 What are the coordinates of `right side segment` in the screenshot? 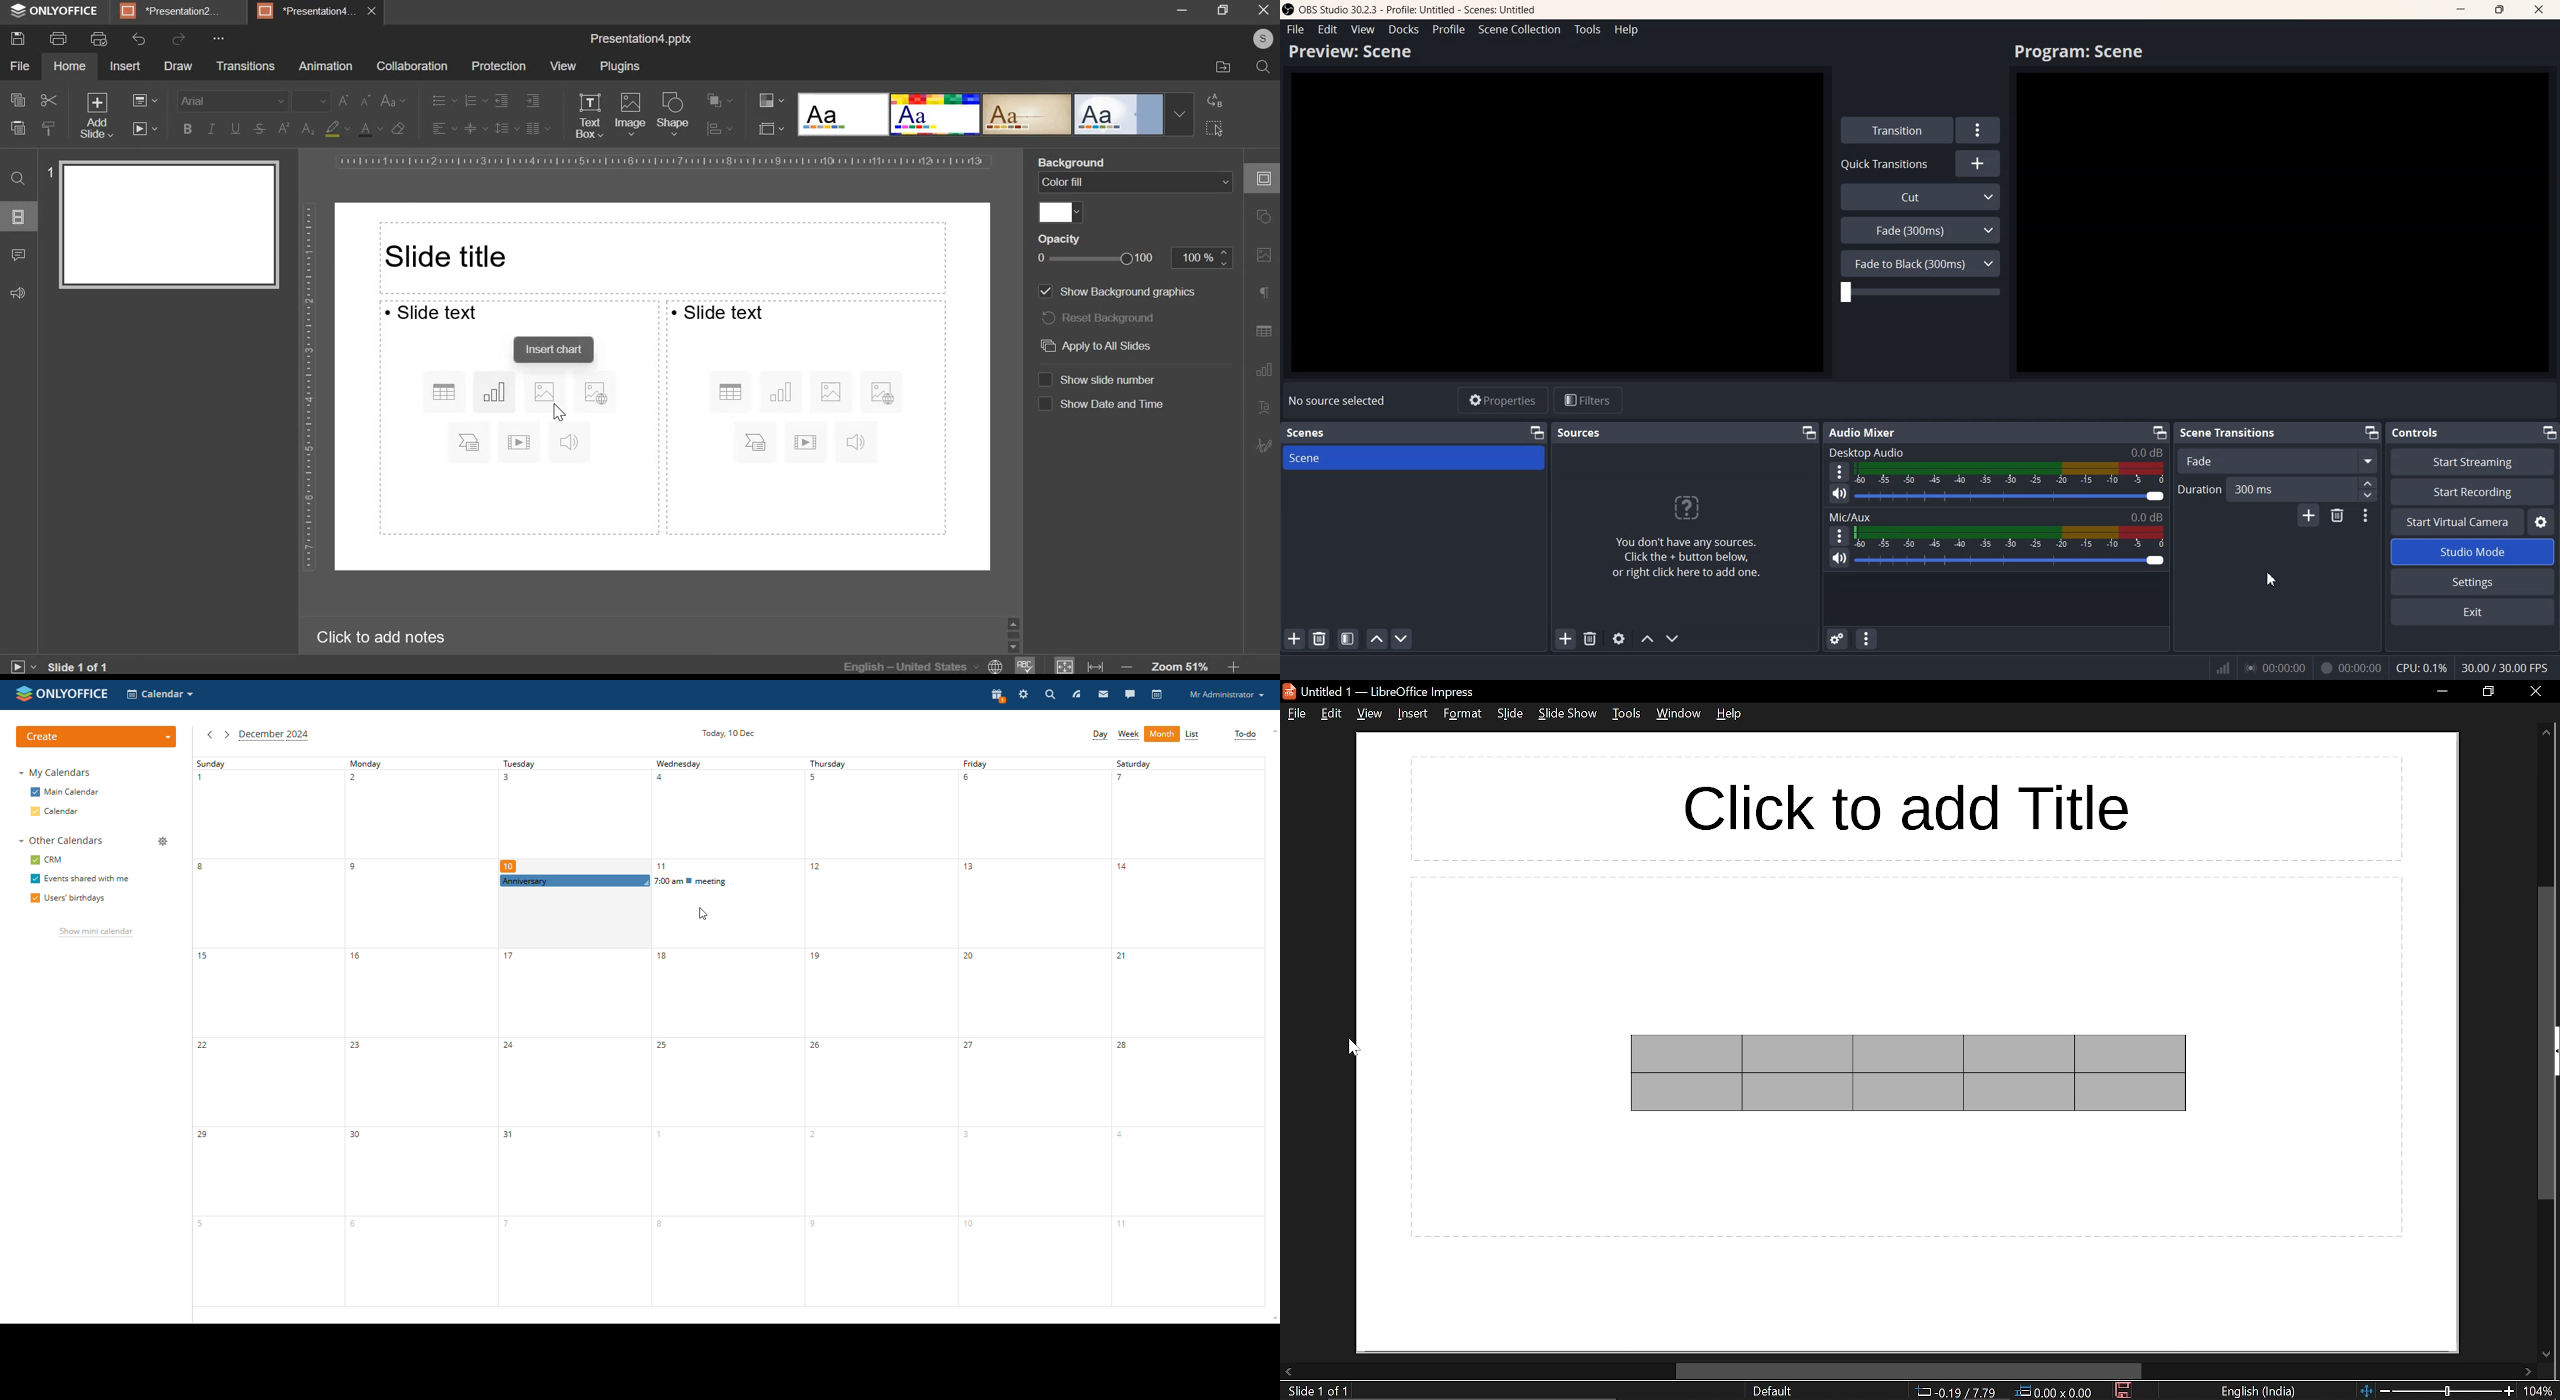 It's located at (807, 417).